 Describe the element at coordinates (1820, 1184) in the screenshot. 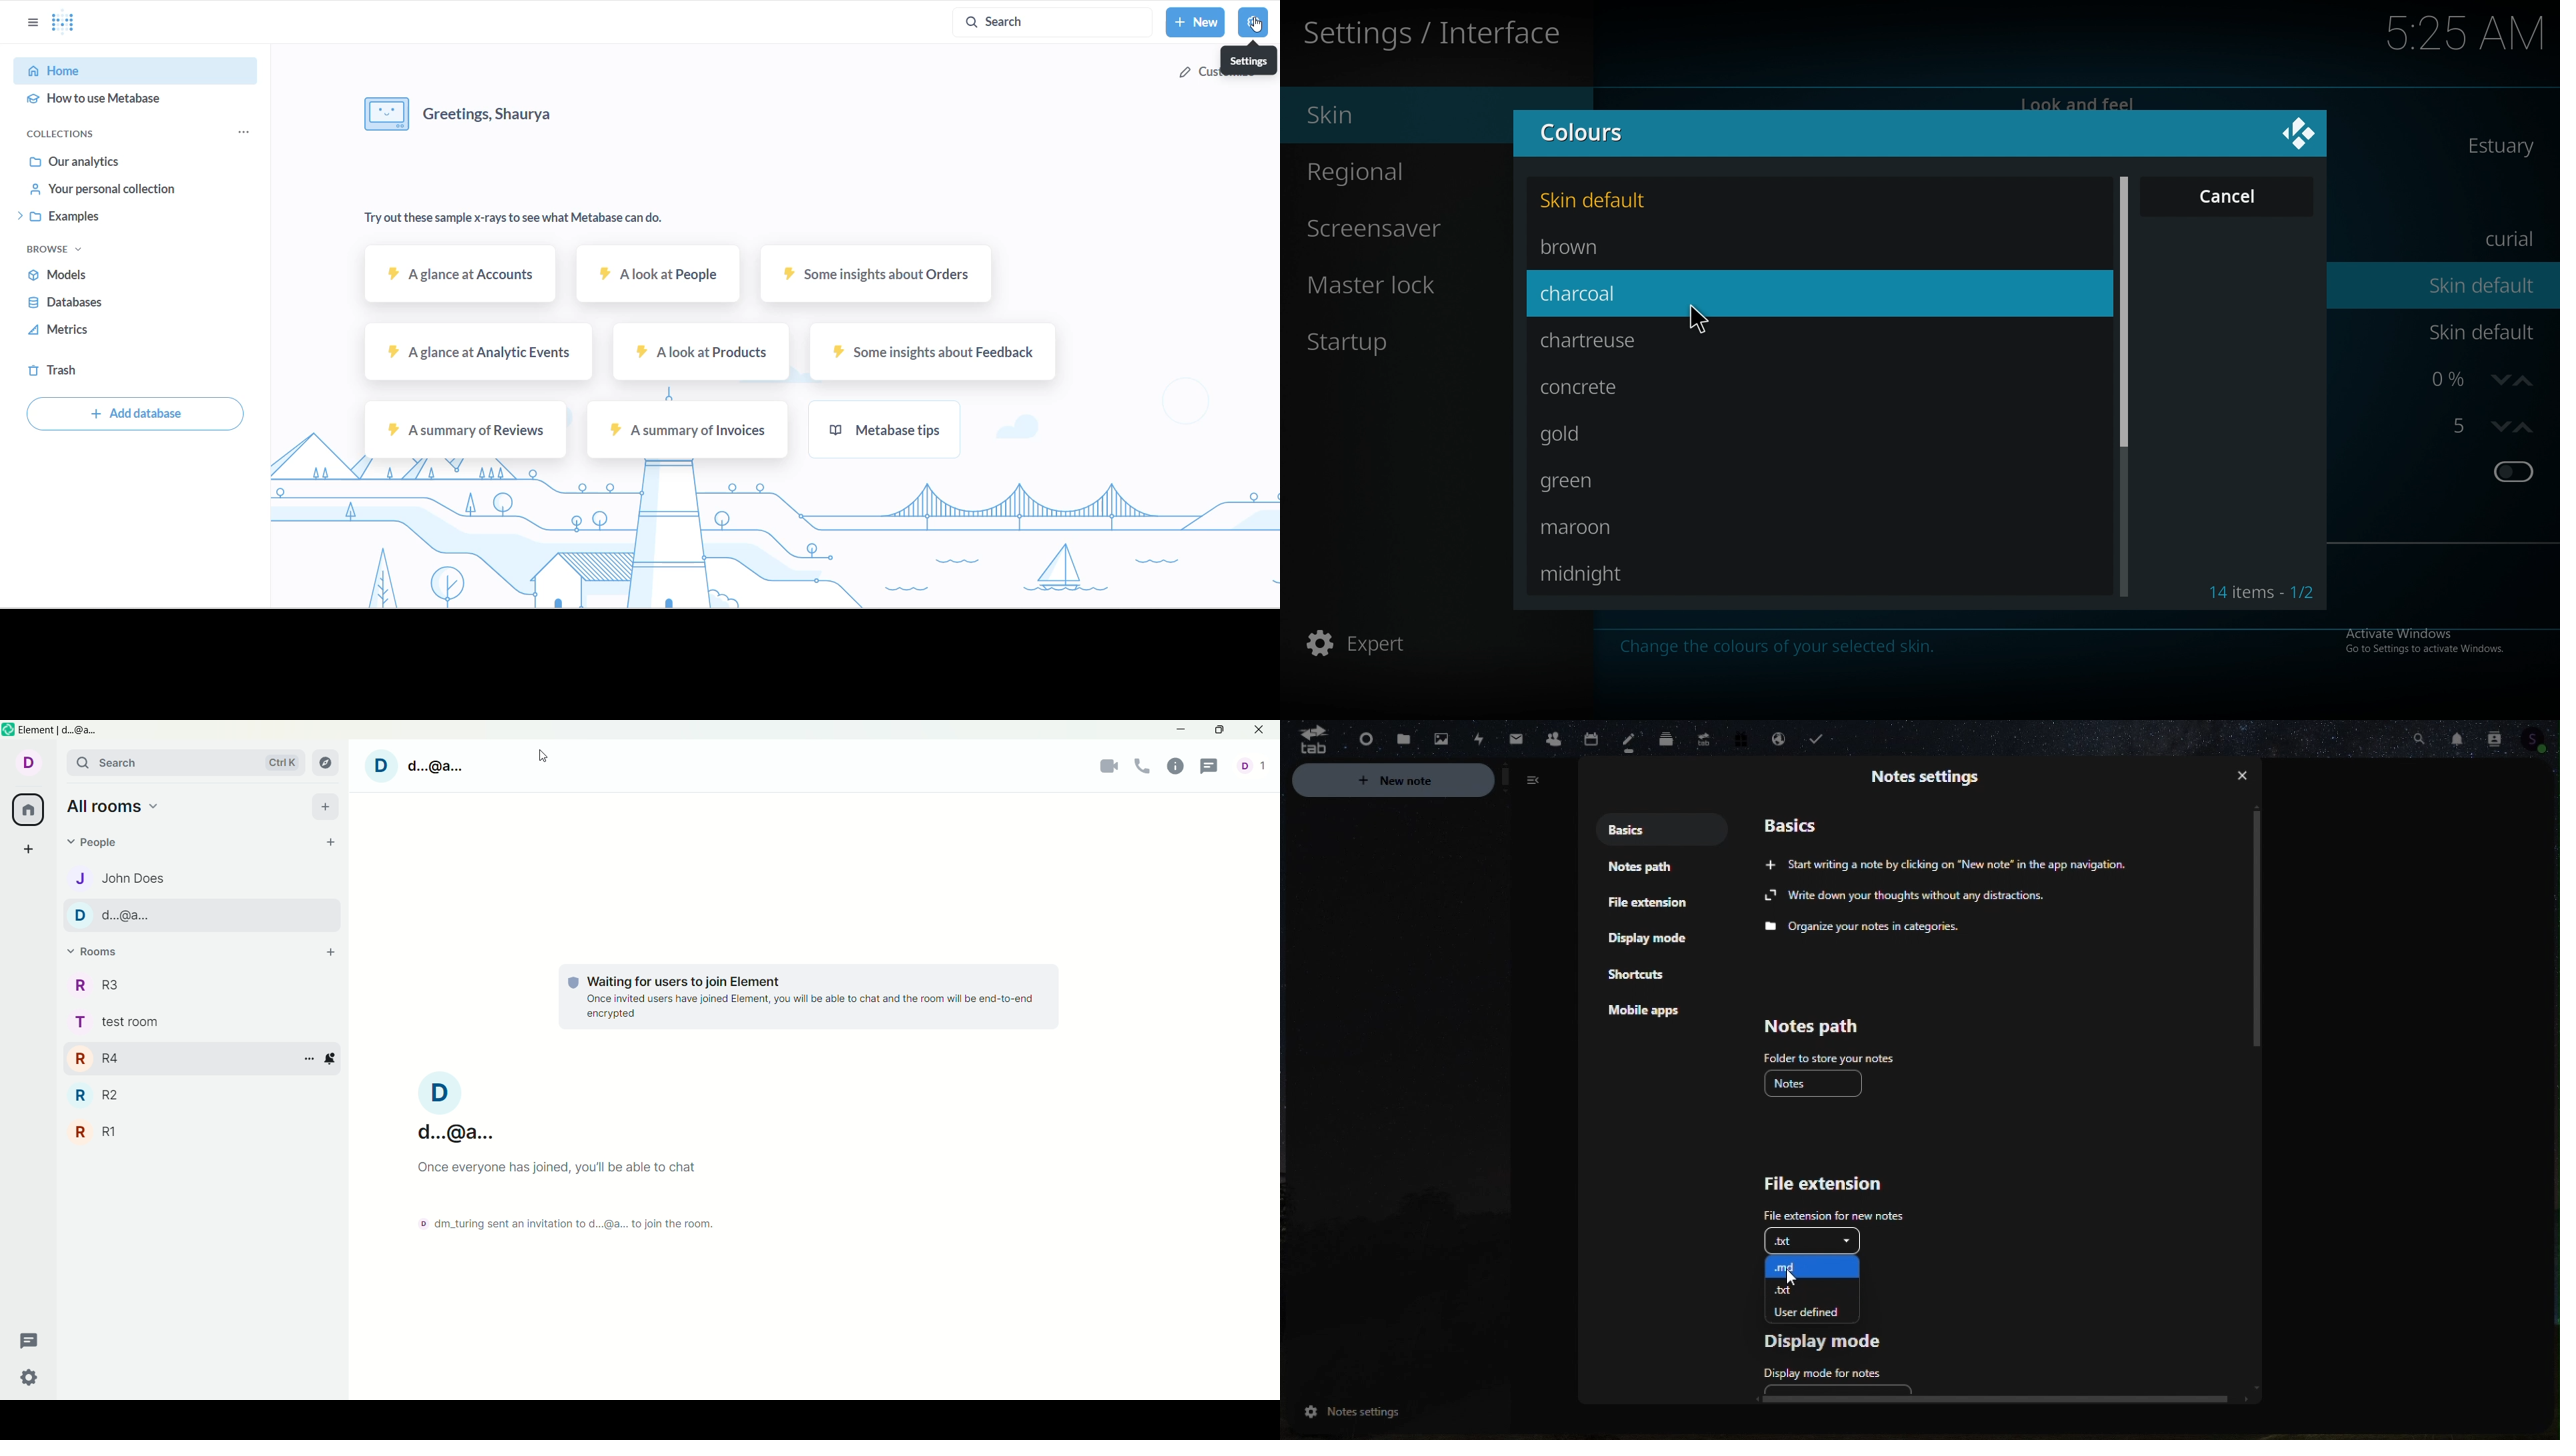

I see `File extension` at that location.